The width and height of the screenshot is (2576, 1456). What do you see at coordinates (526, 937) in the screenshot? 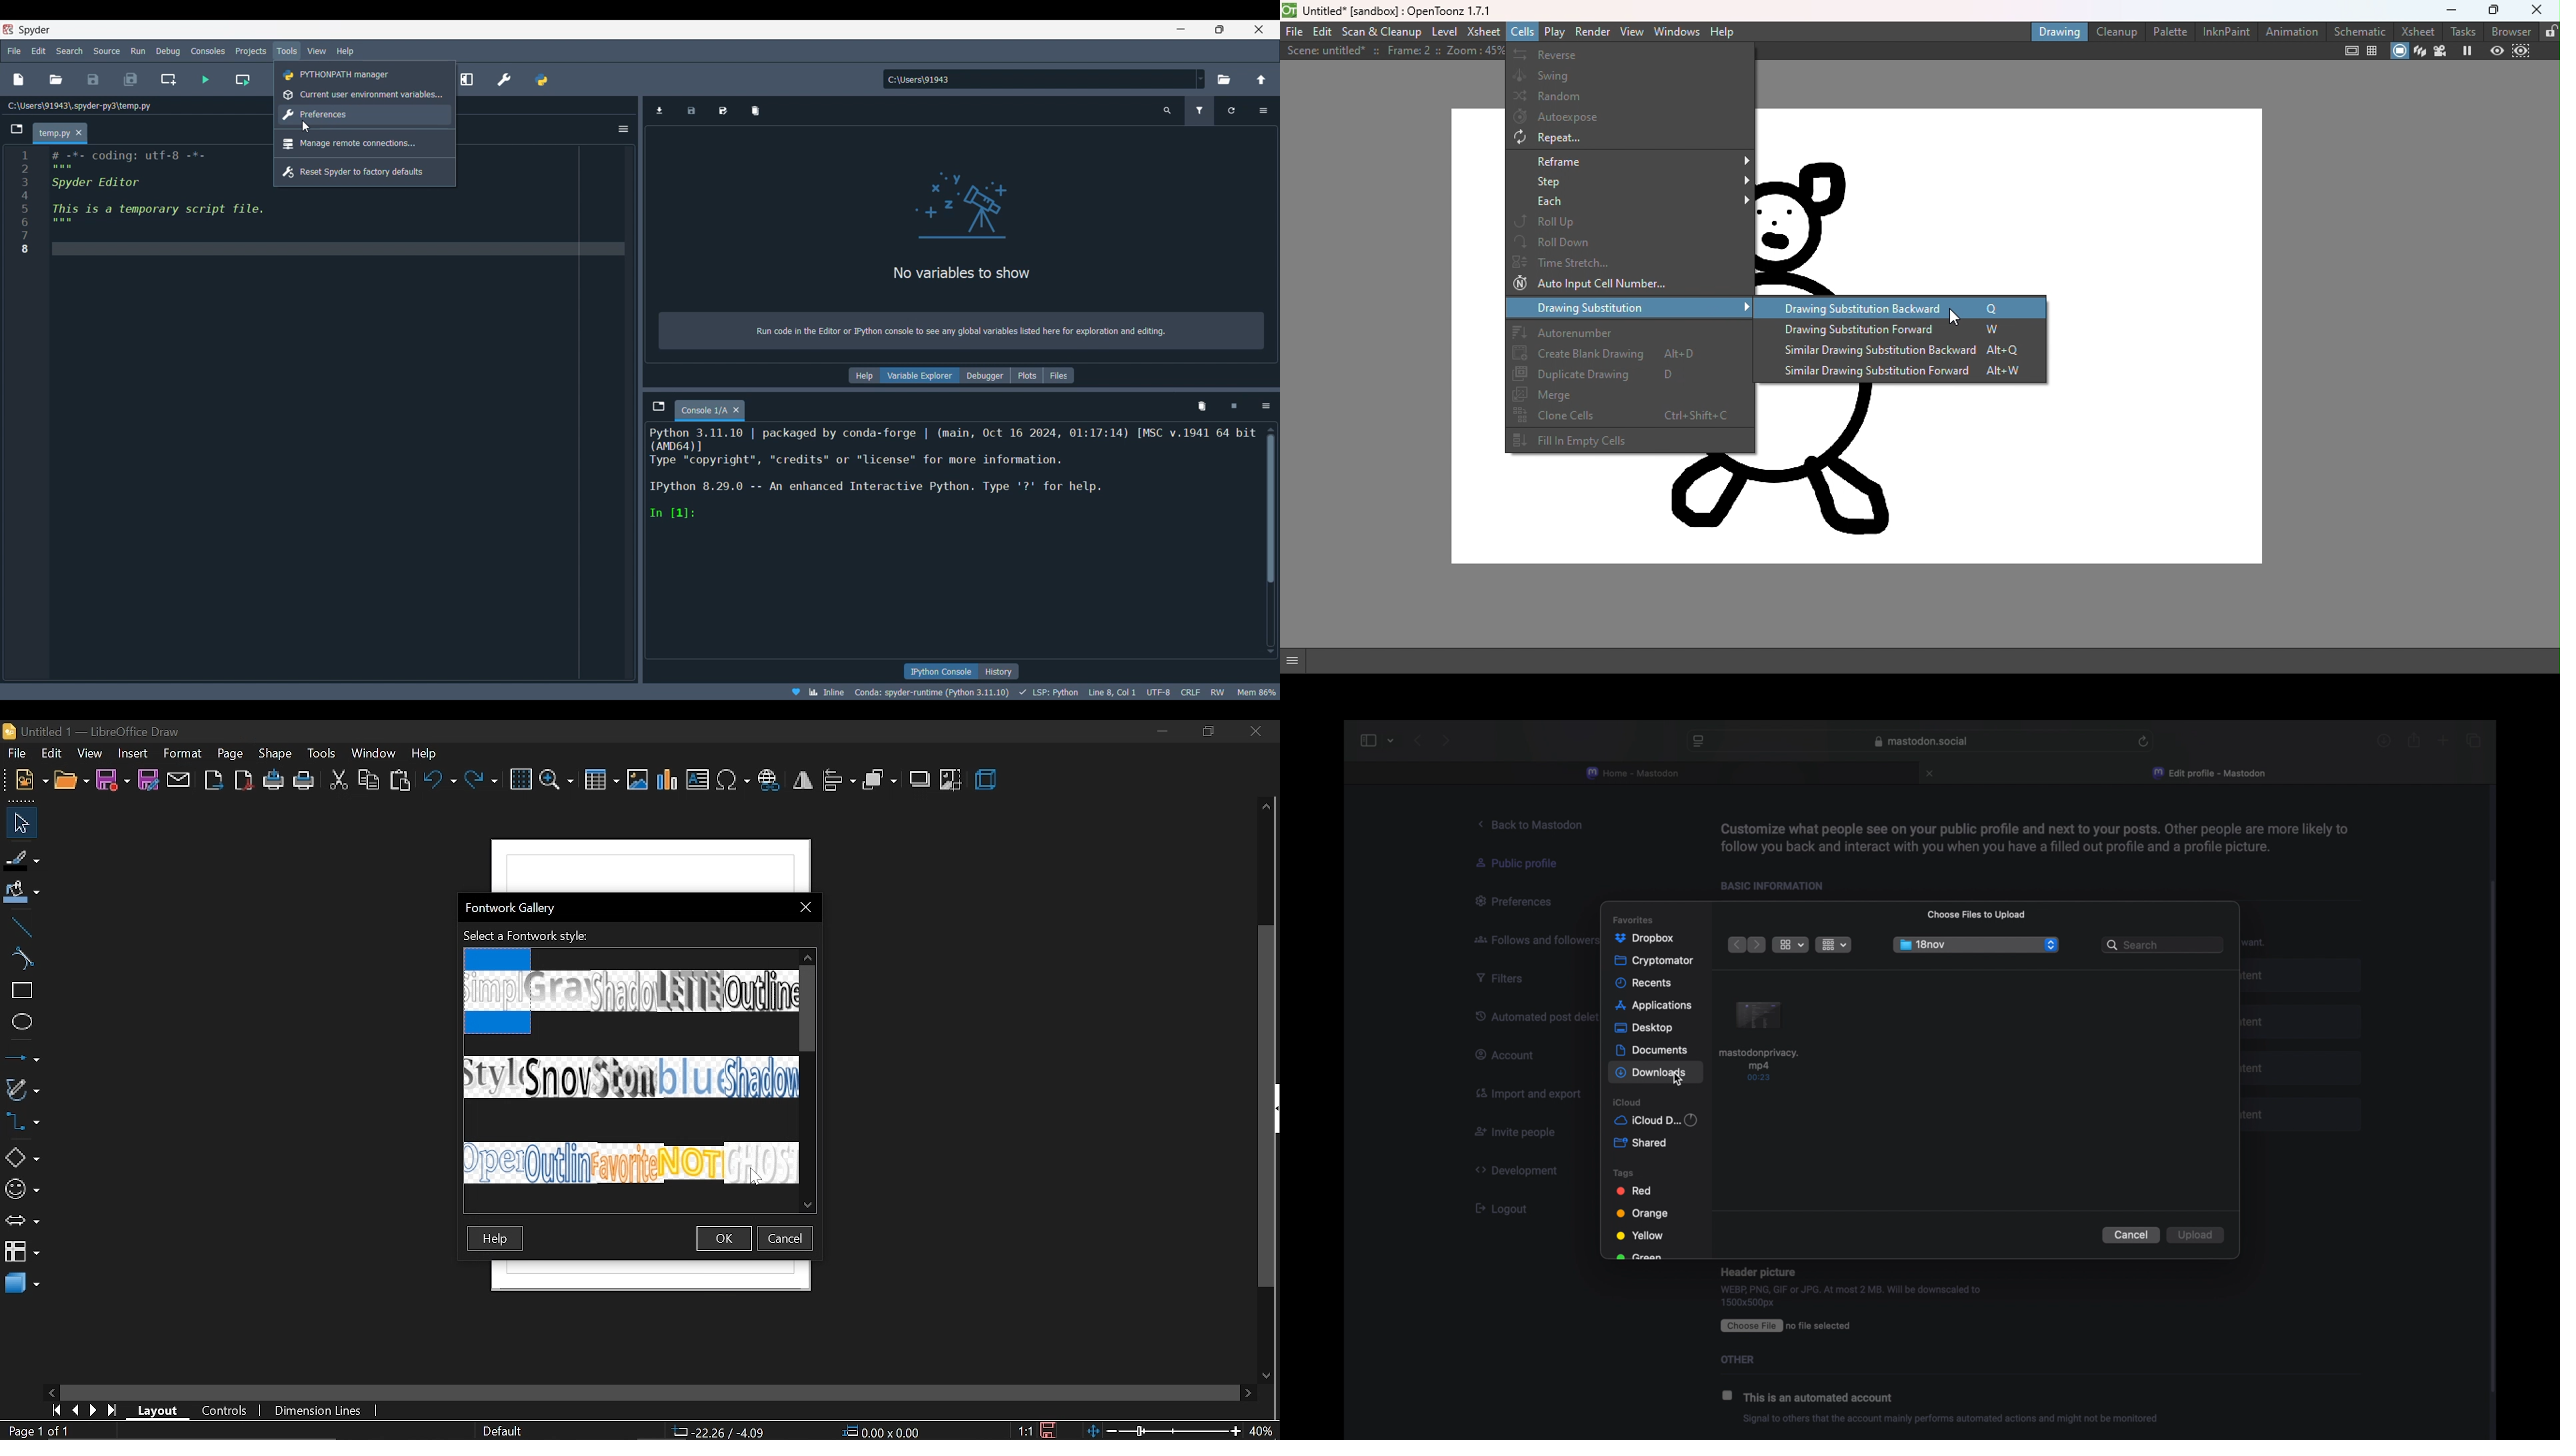
I see `select fontwork style` at bounding box center [526, 937].